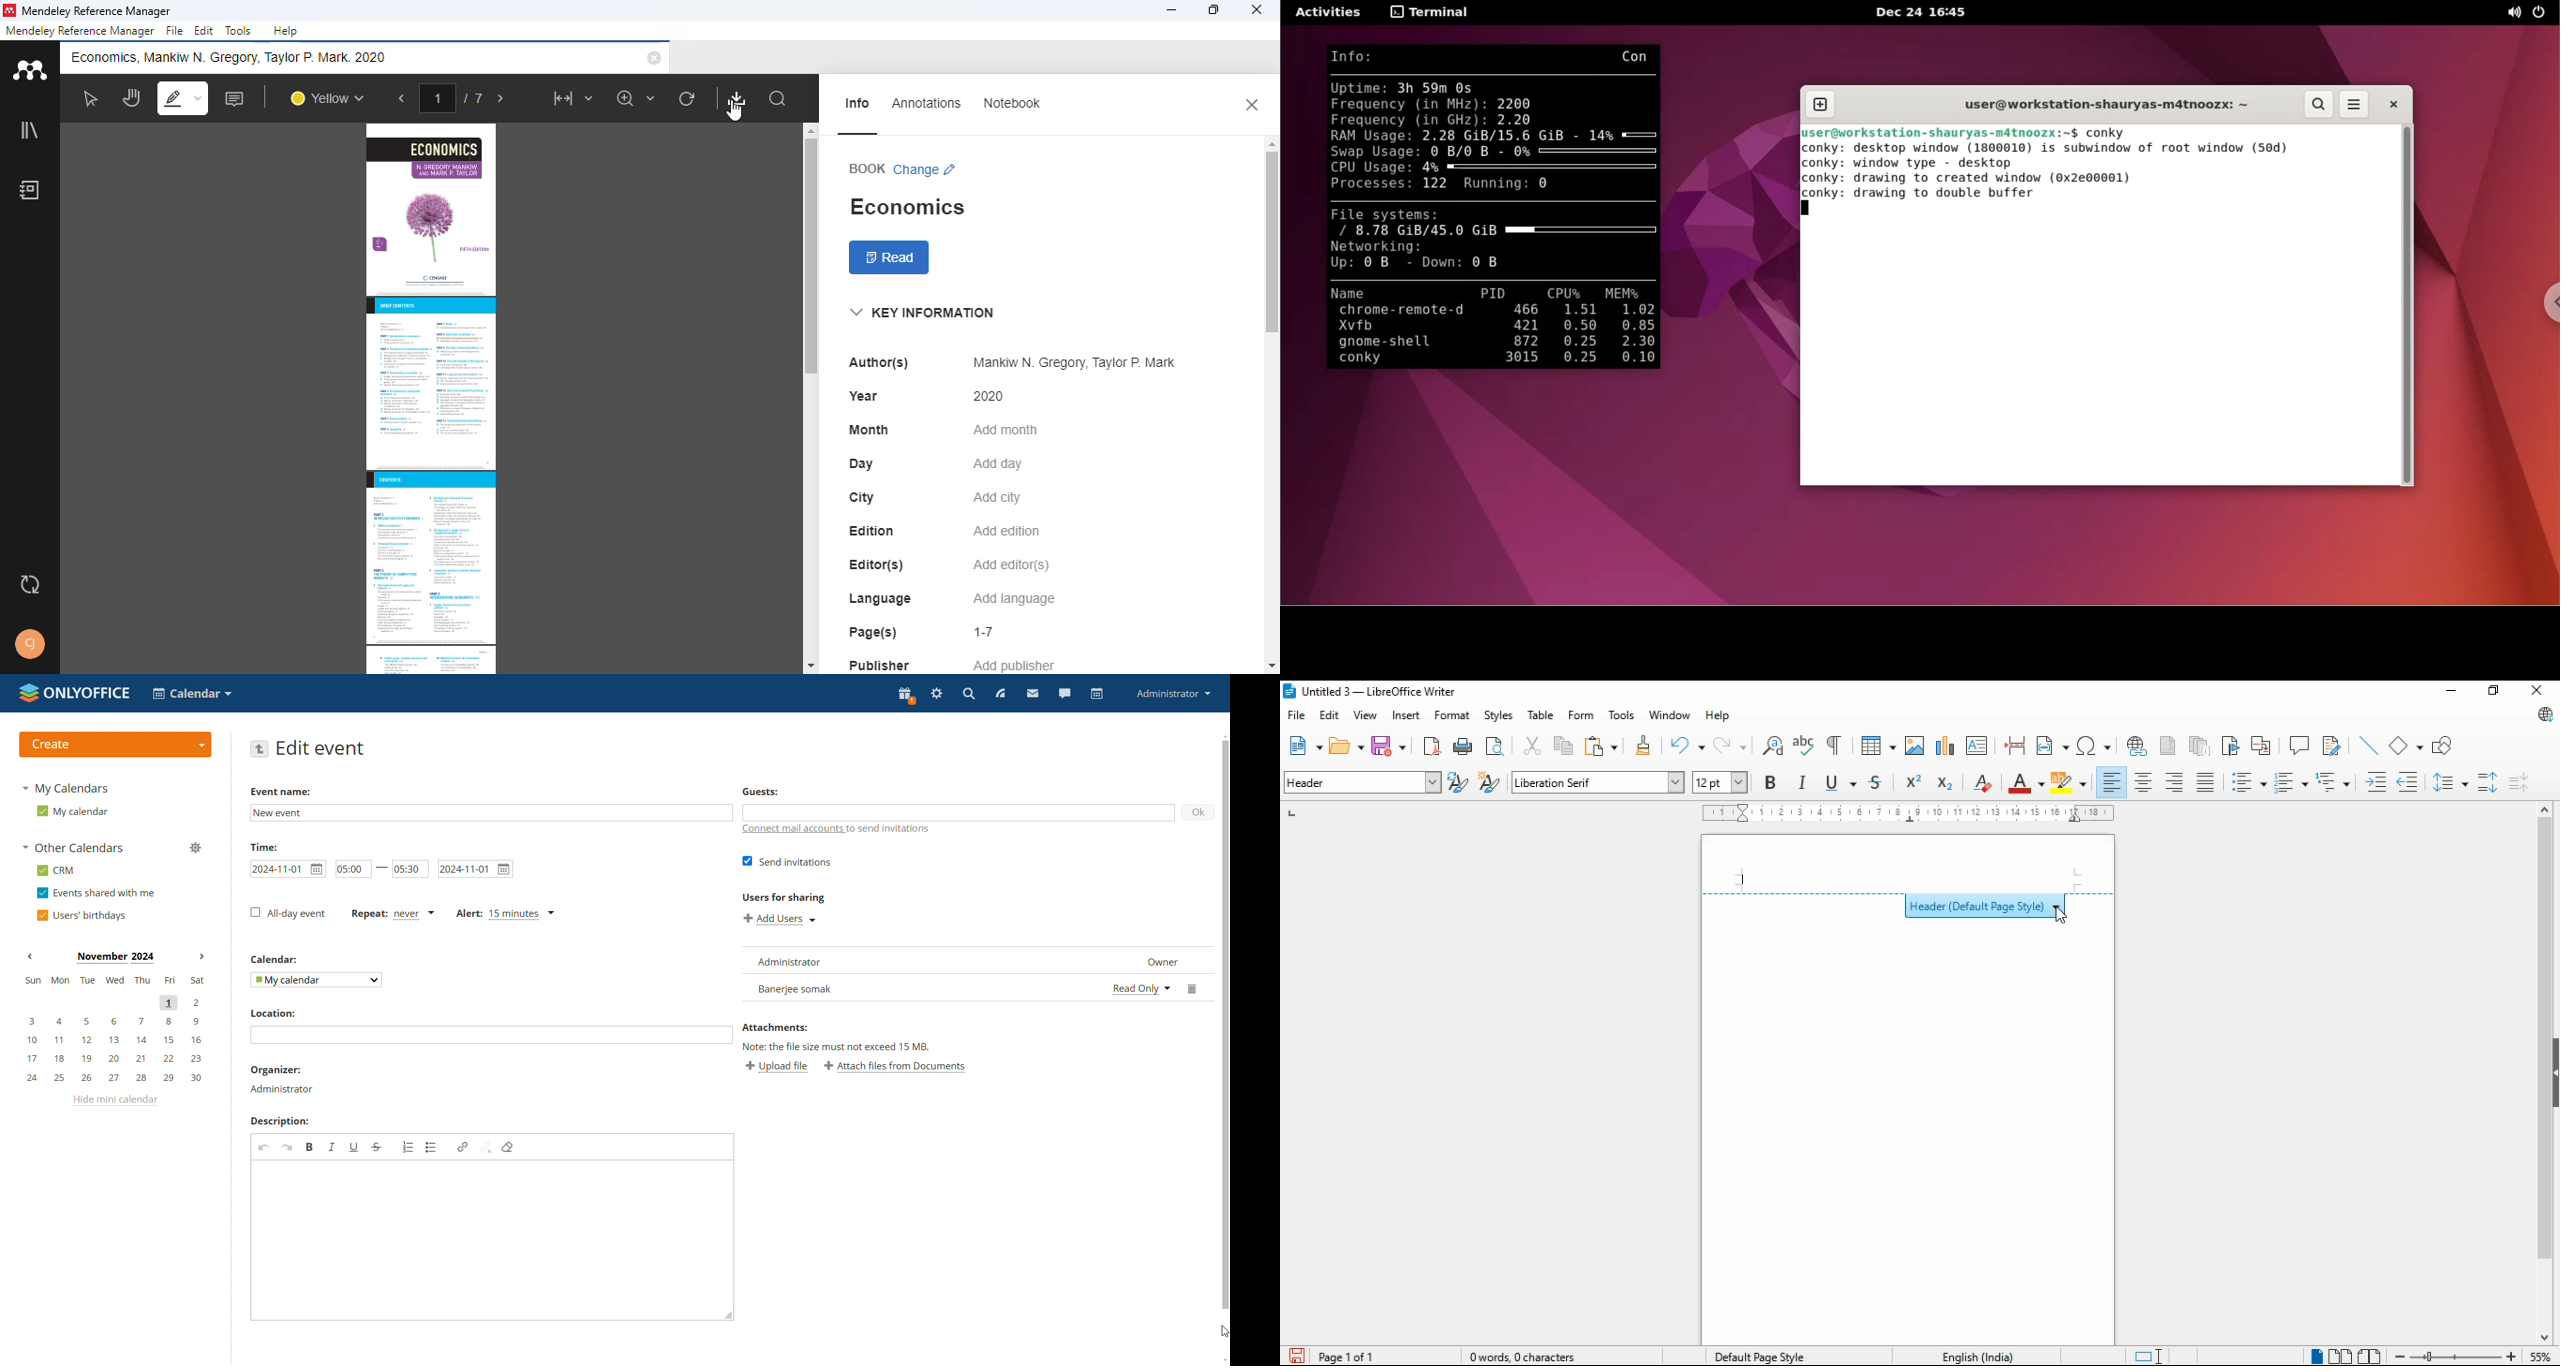 The width and height of the screenshot is (2576, 1372). What do you see at coordinates (1252, 104) in the screenshot?
I see `close` at bounding box center [1252, 104].